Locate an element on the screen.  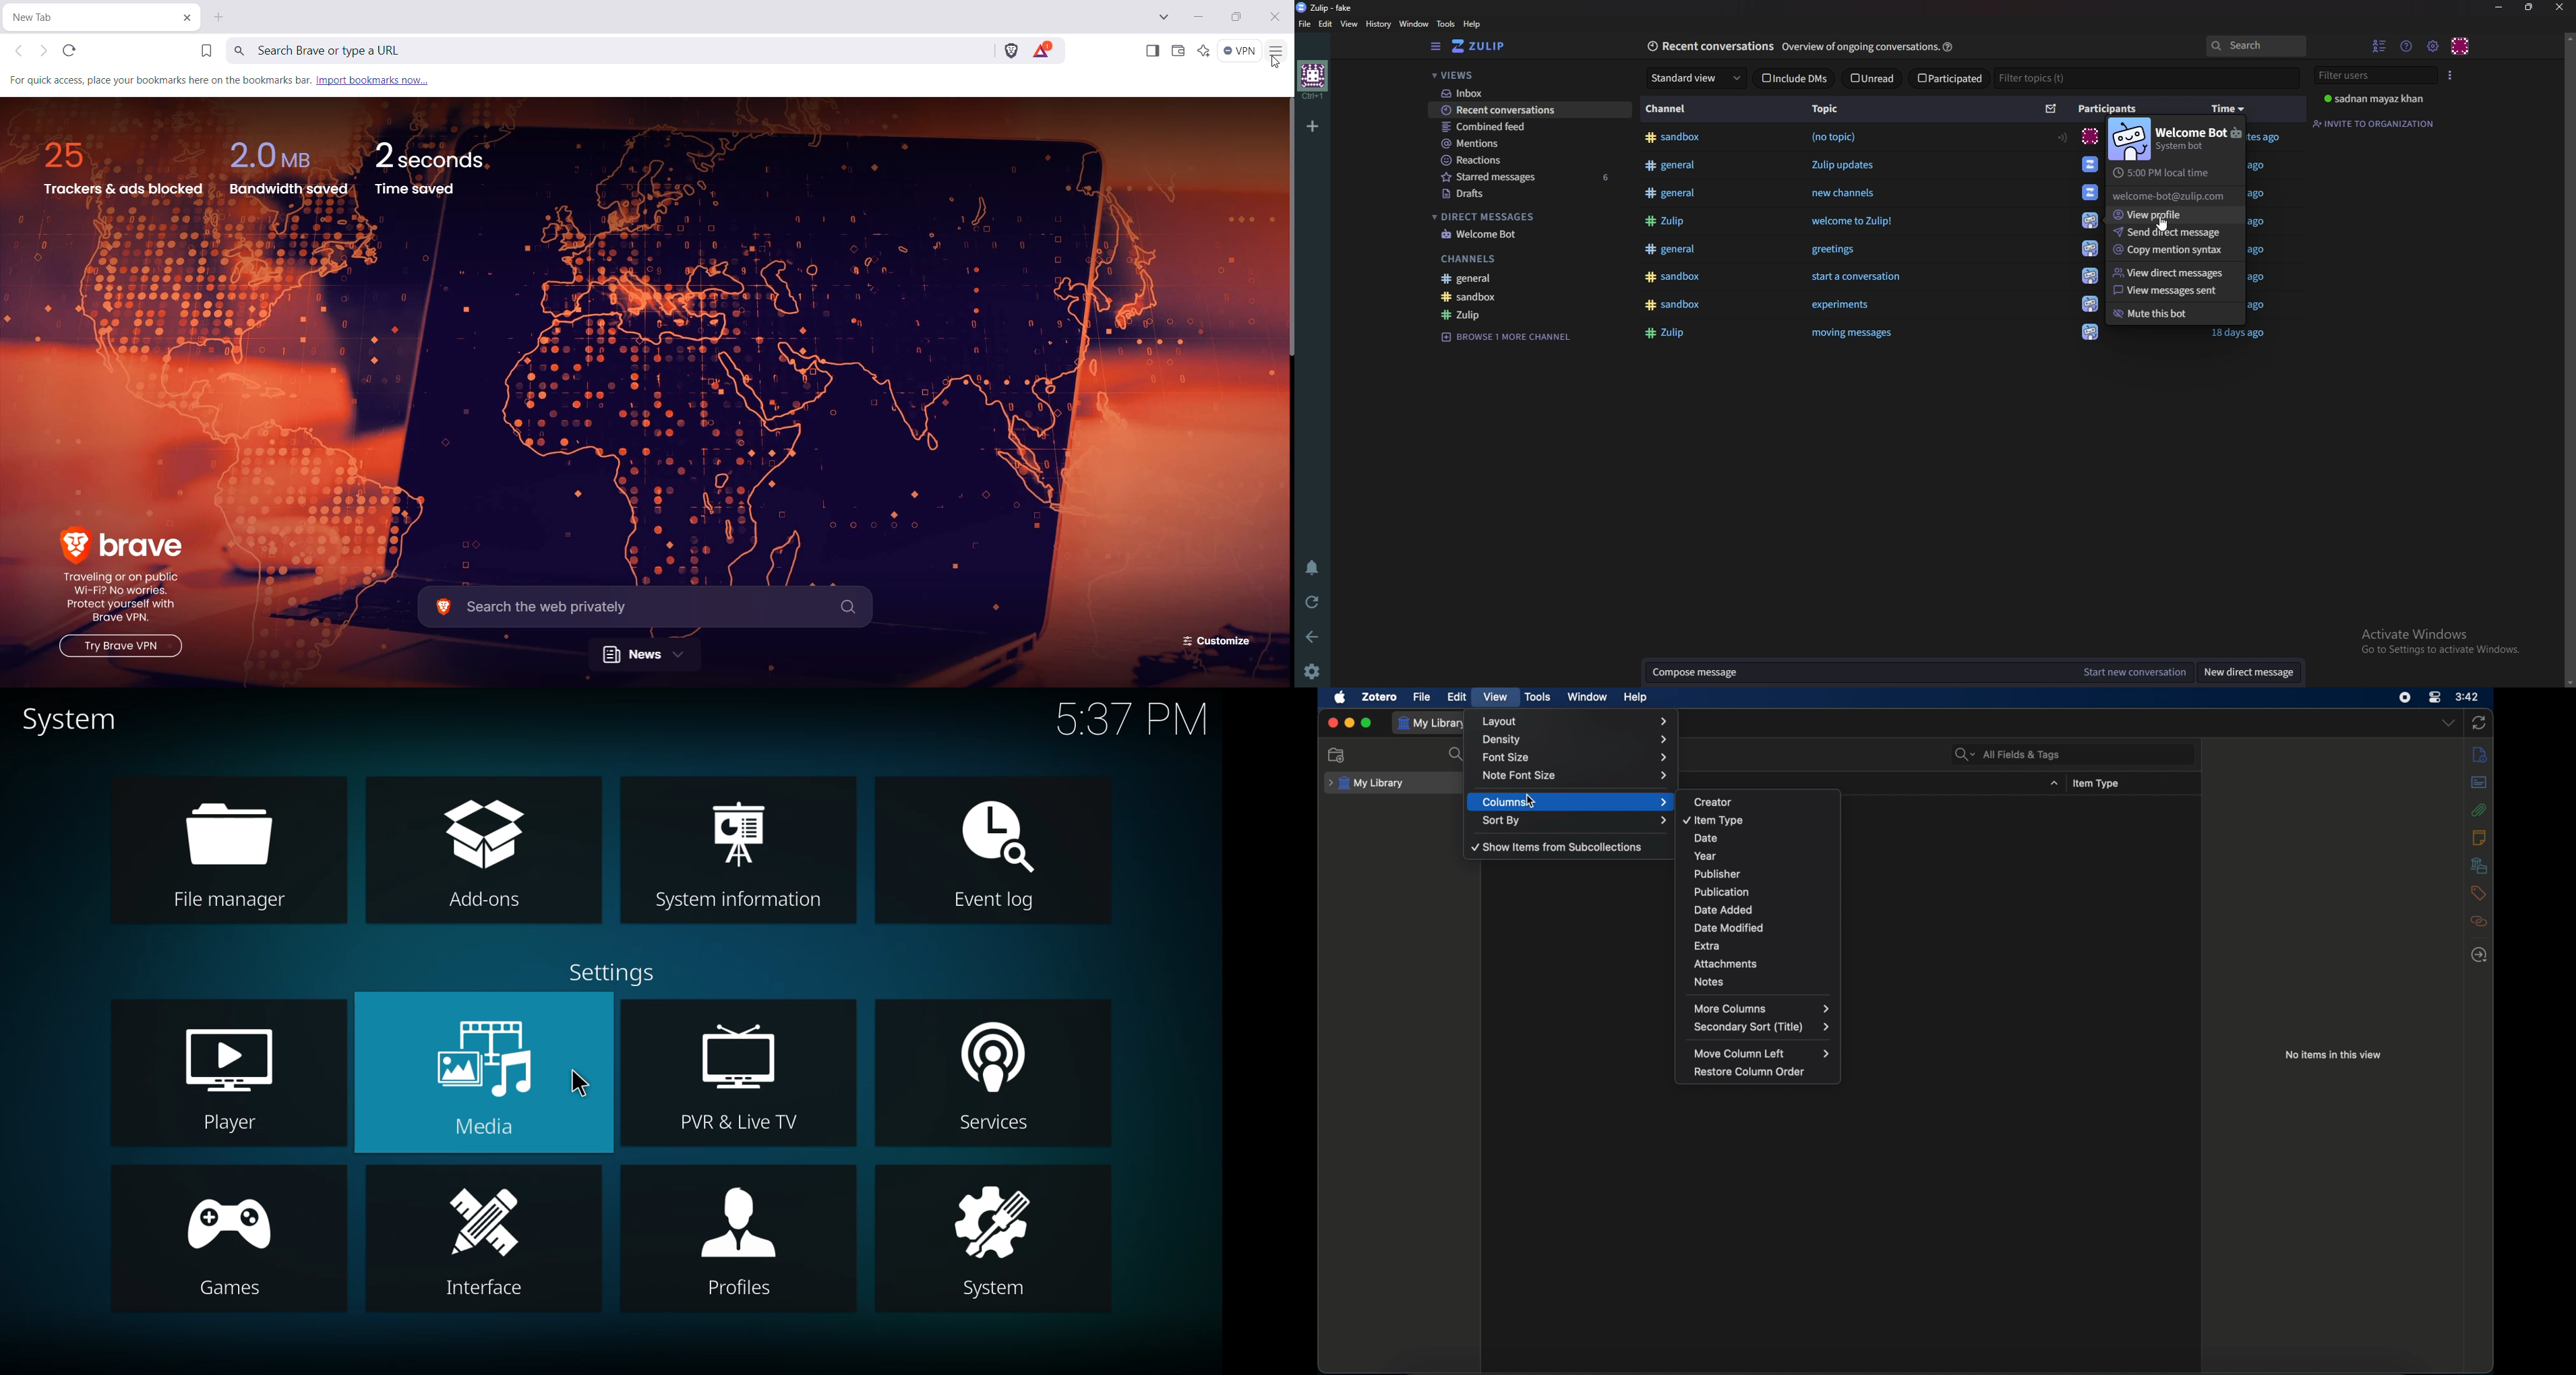
View direct message is located at coordinates (2178, 272).